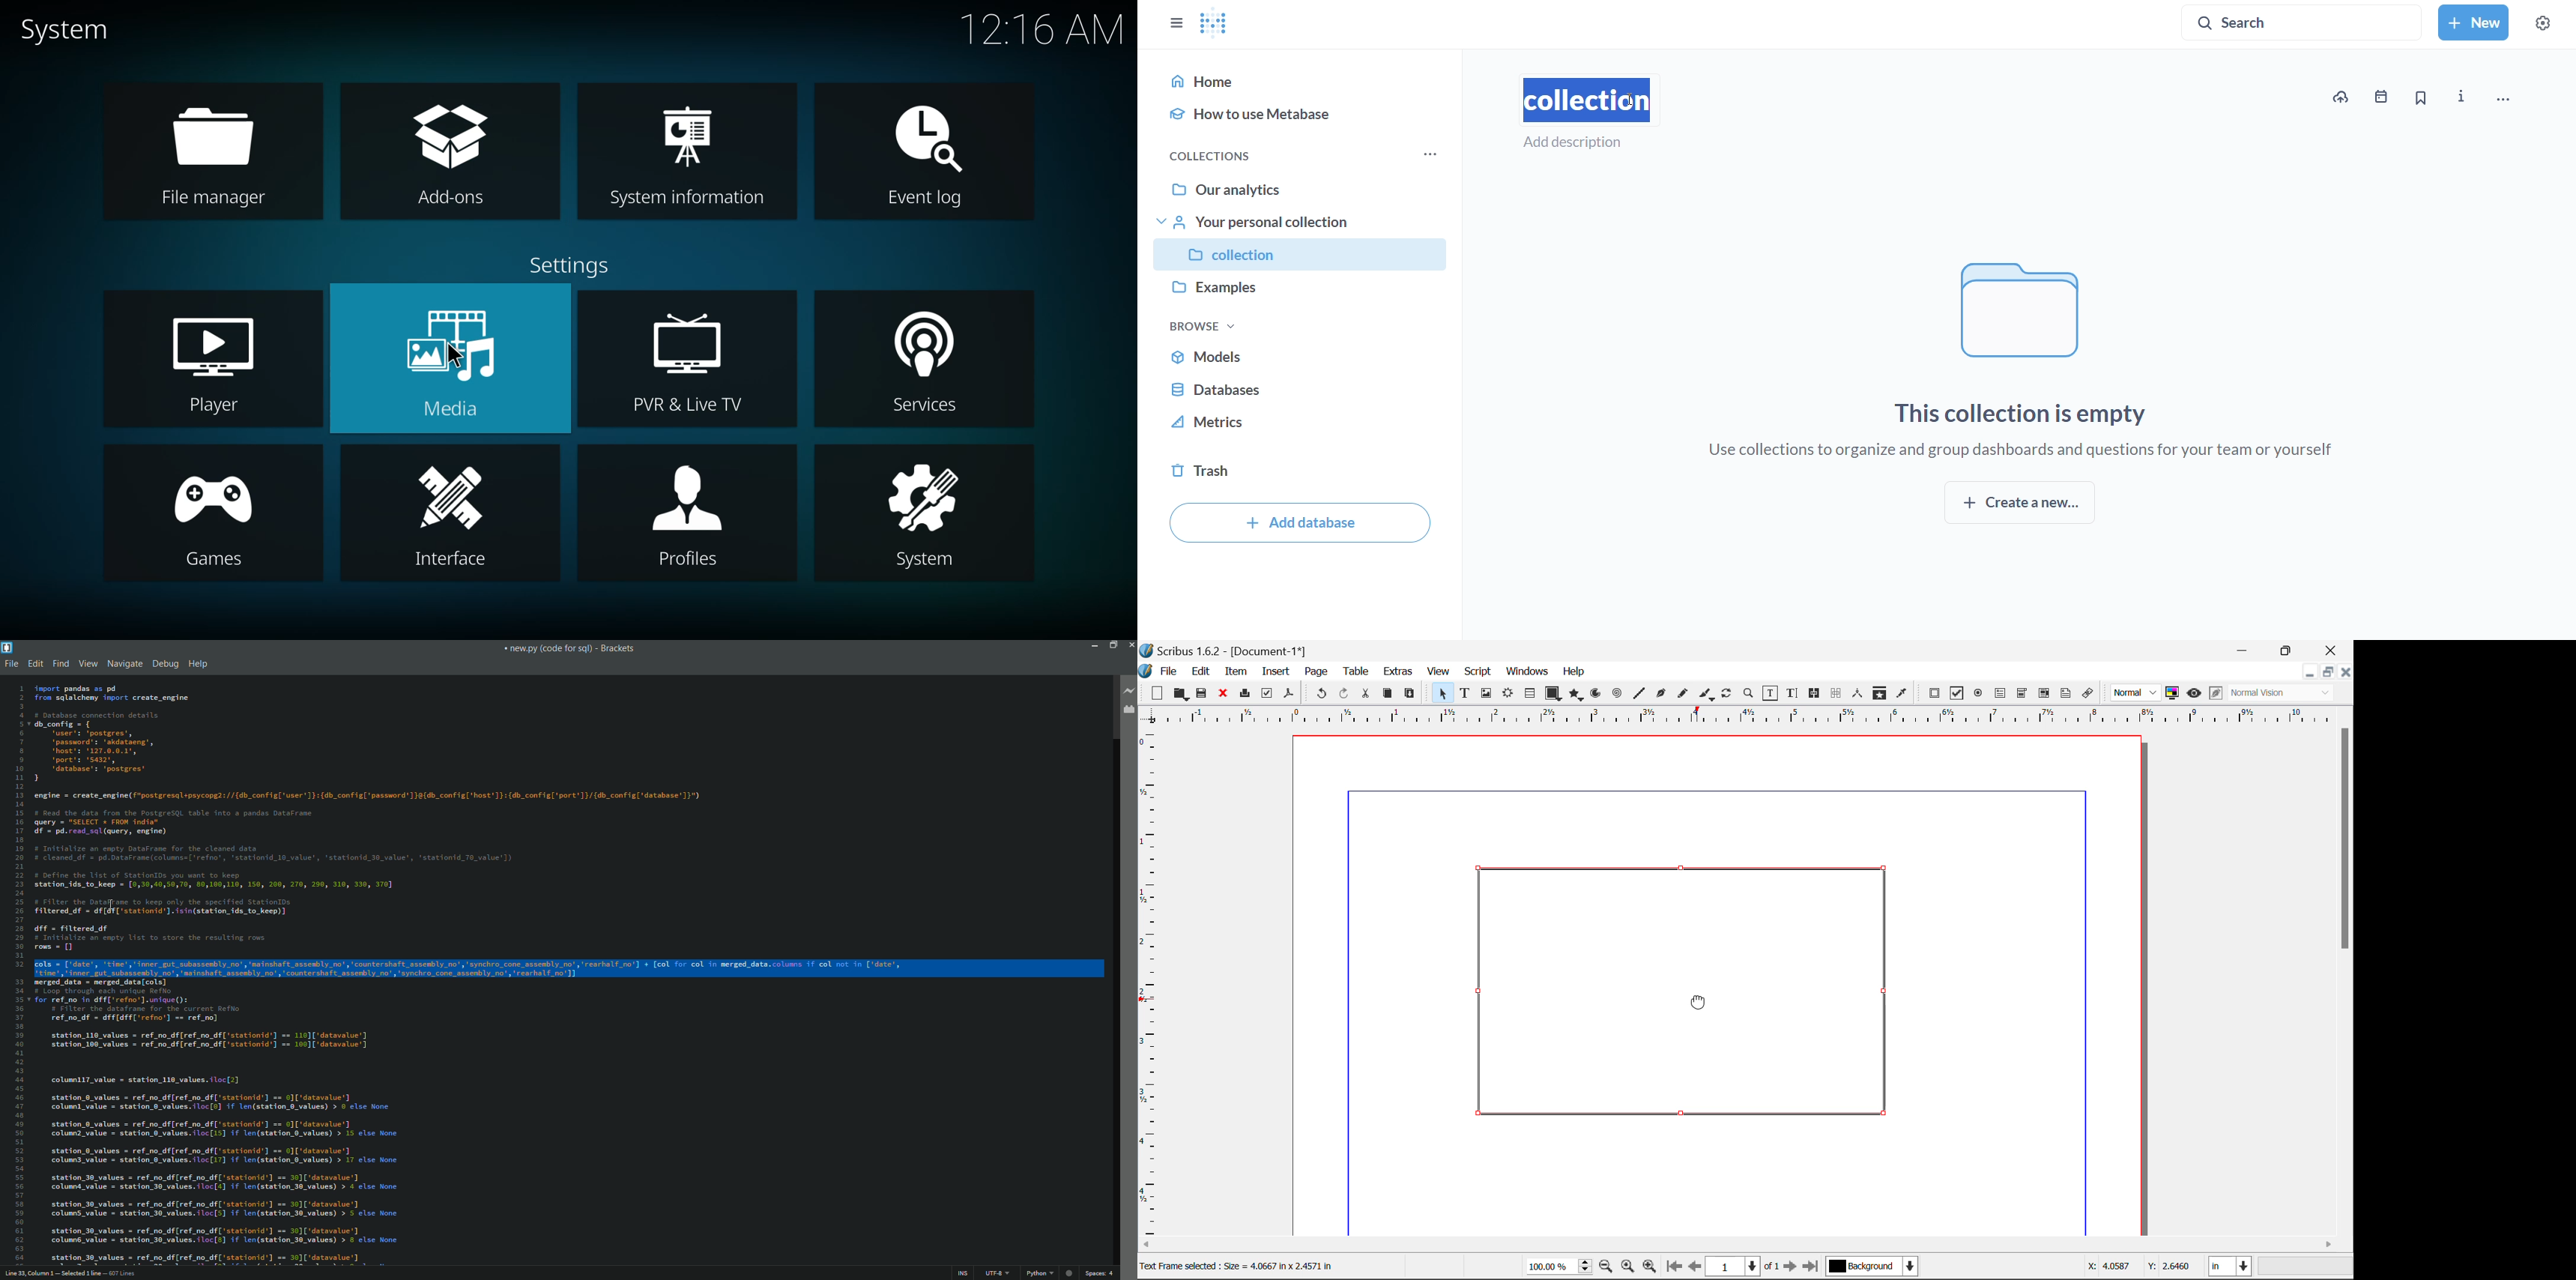 This screenshot has height=1288, width=2576. I want to click on Zoom In, so click(1650, 1268).